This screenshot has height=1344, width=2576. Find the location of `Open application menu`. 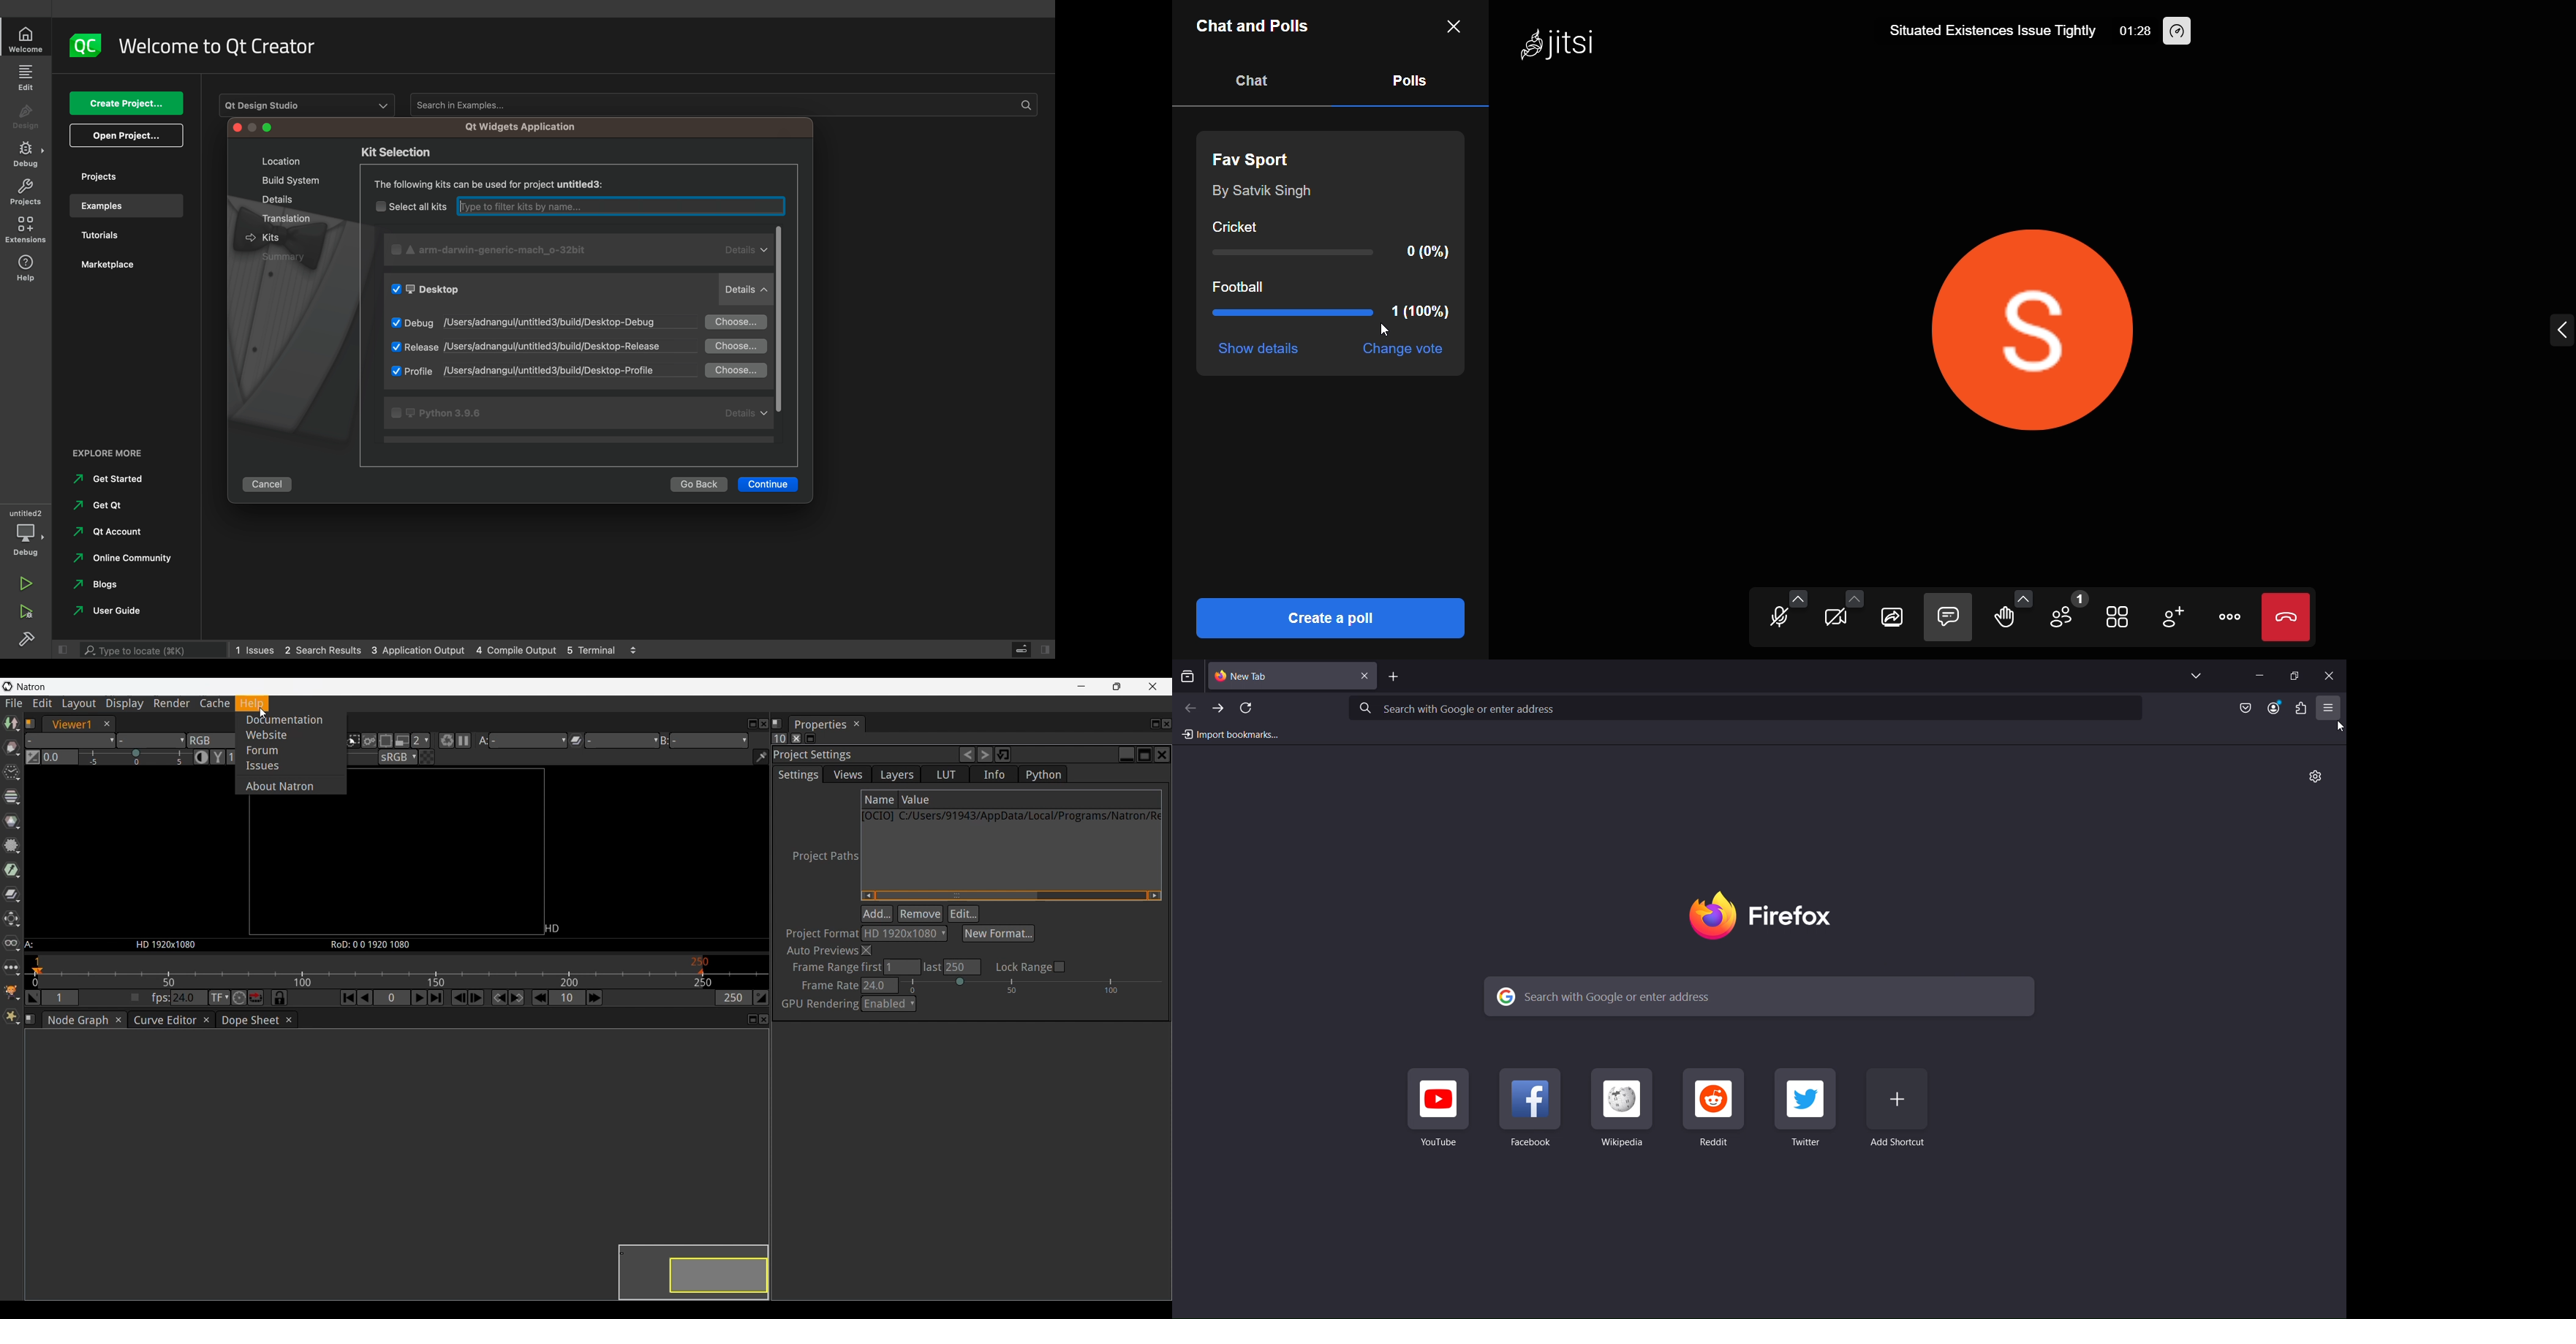

Open application menu is located at coordinates (2331, 709).